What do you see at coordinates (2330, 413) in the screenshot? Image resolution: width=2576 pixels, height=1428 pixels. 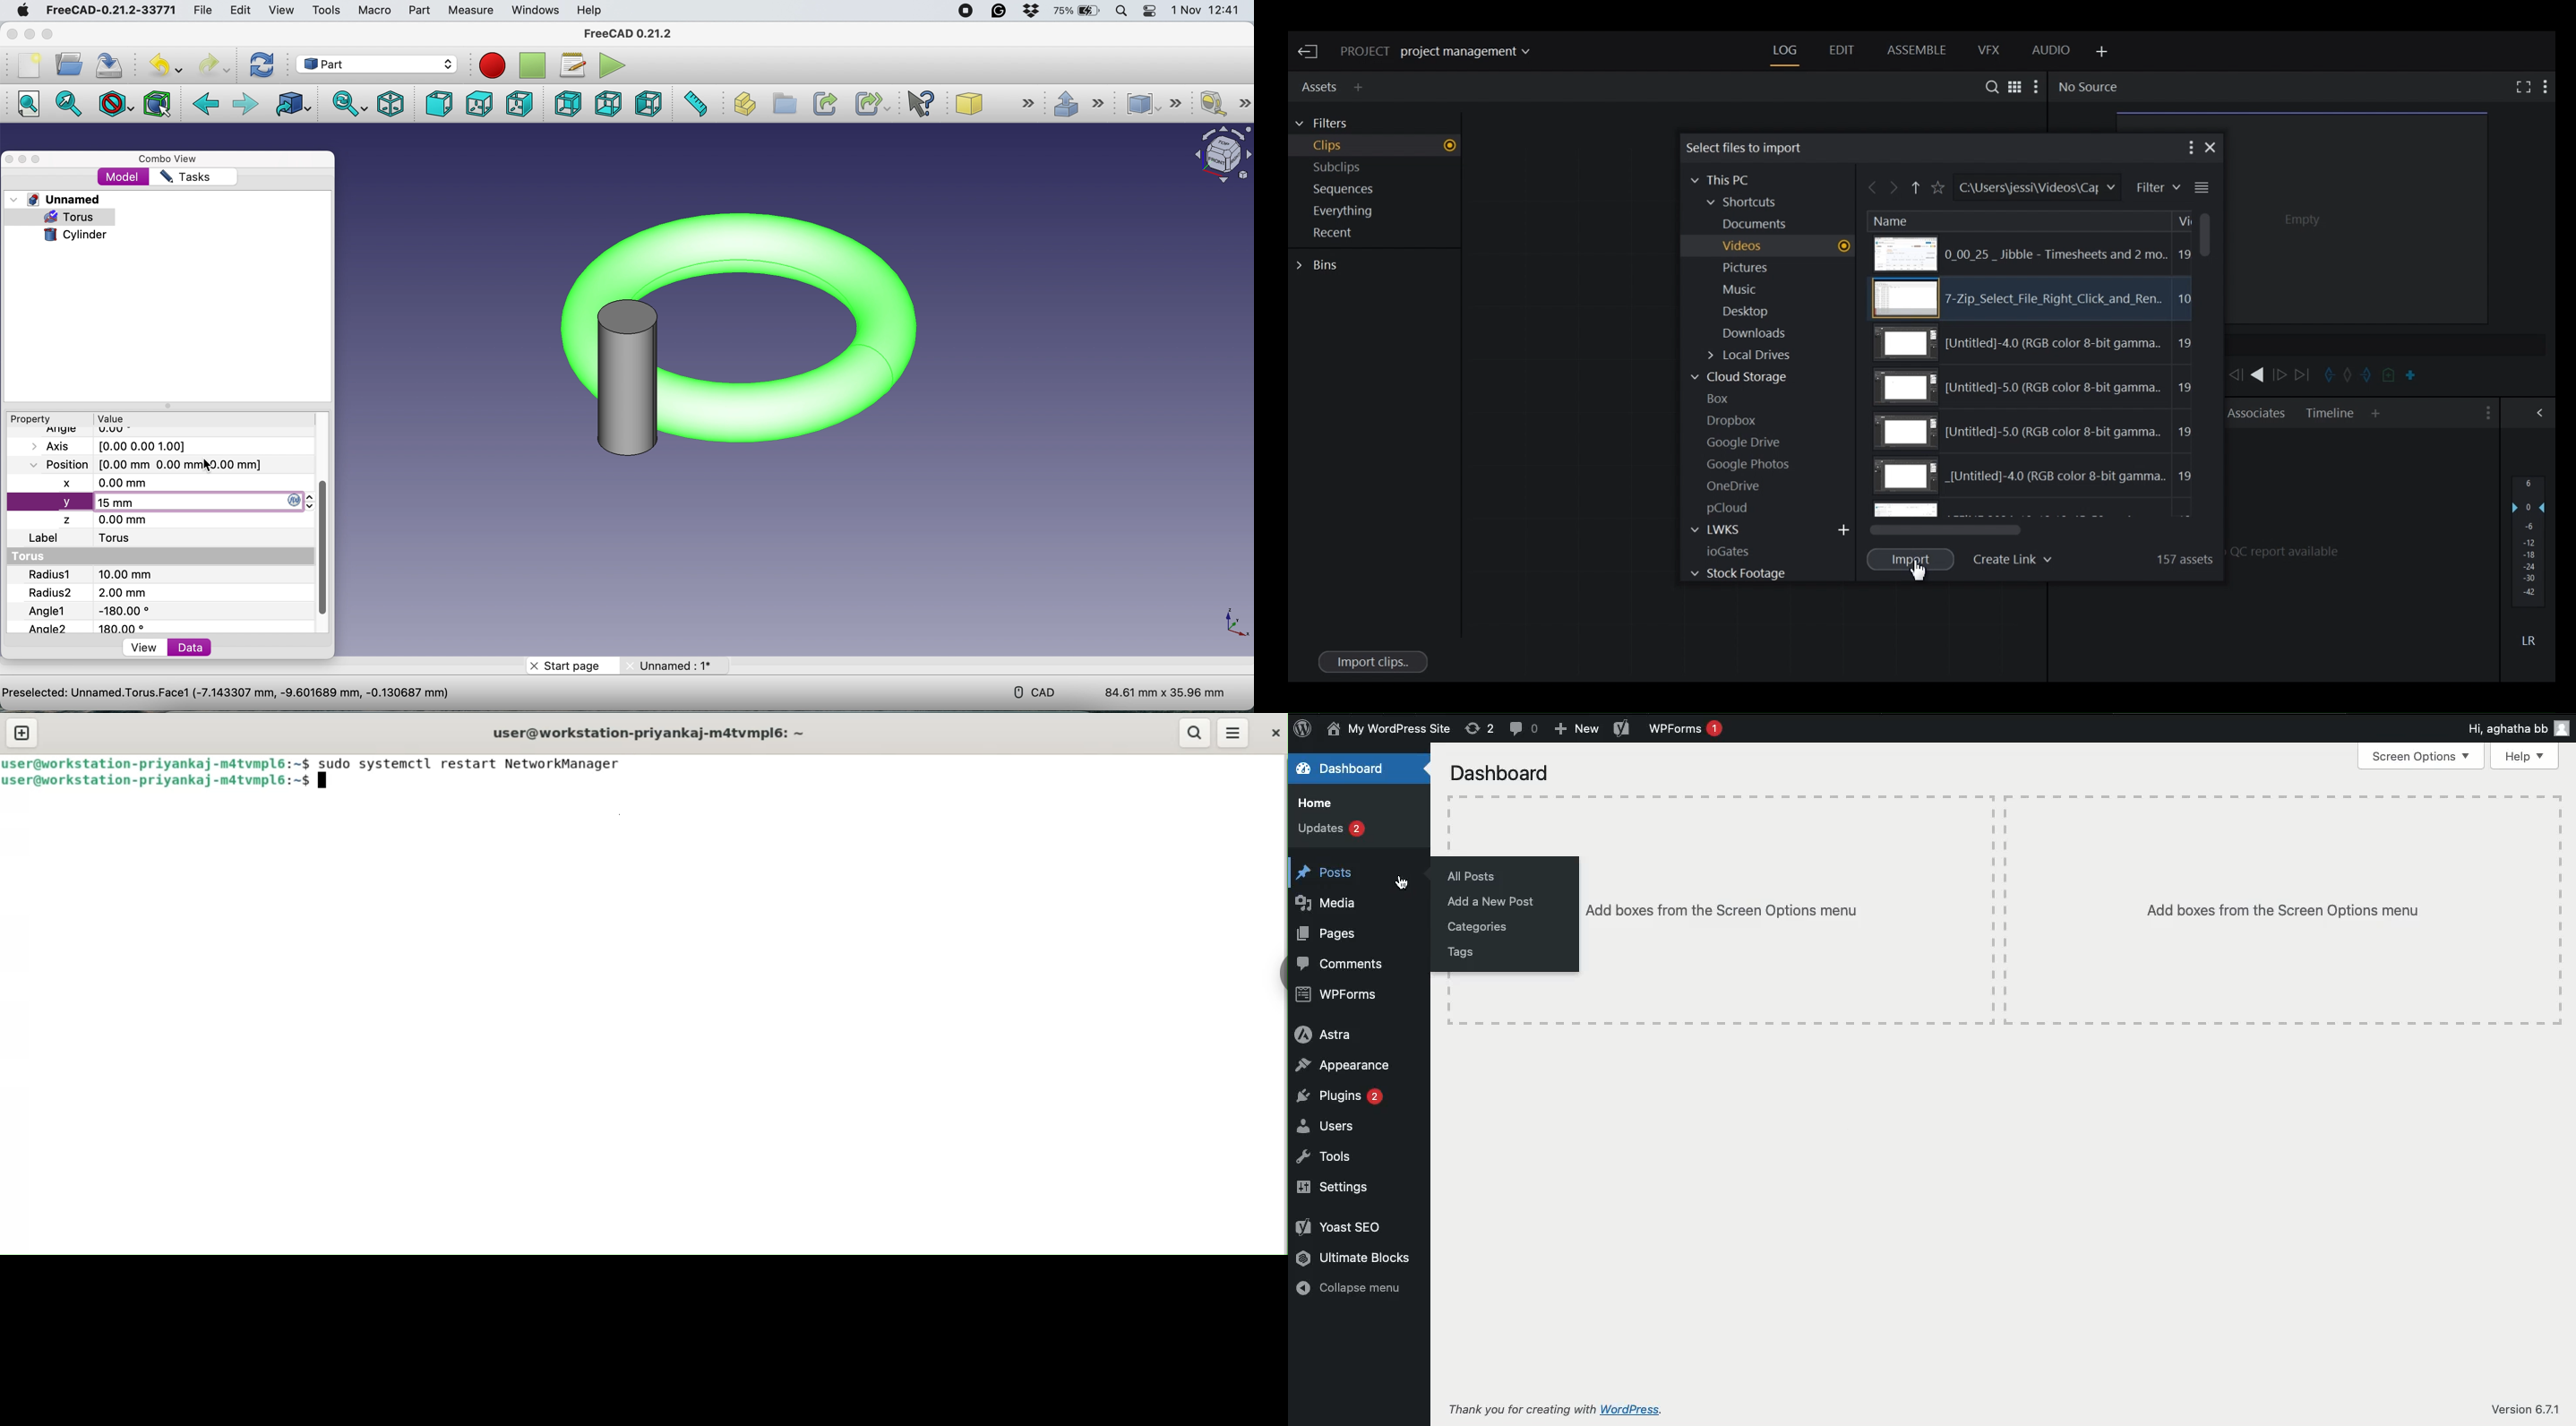 I see `Timeline` at bounding box center [2330, 413].